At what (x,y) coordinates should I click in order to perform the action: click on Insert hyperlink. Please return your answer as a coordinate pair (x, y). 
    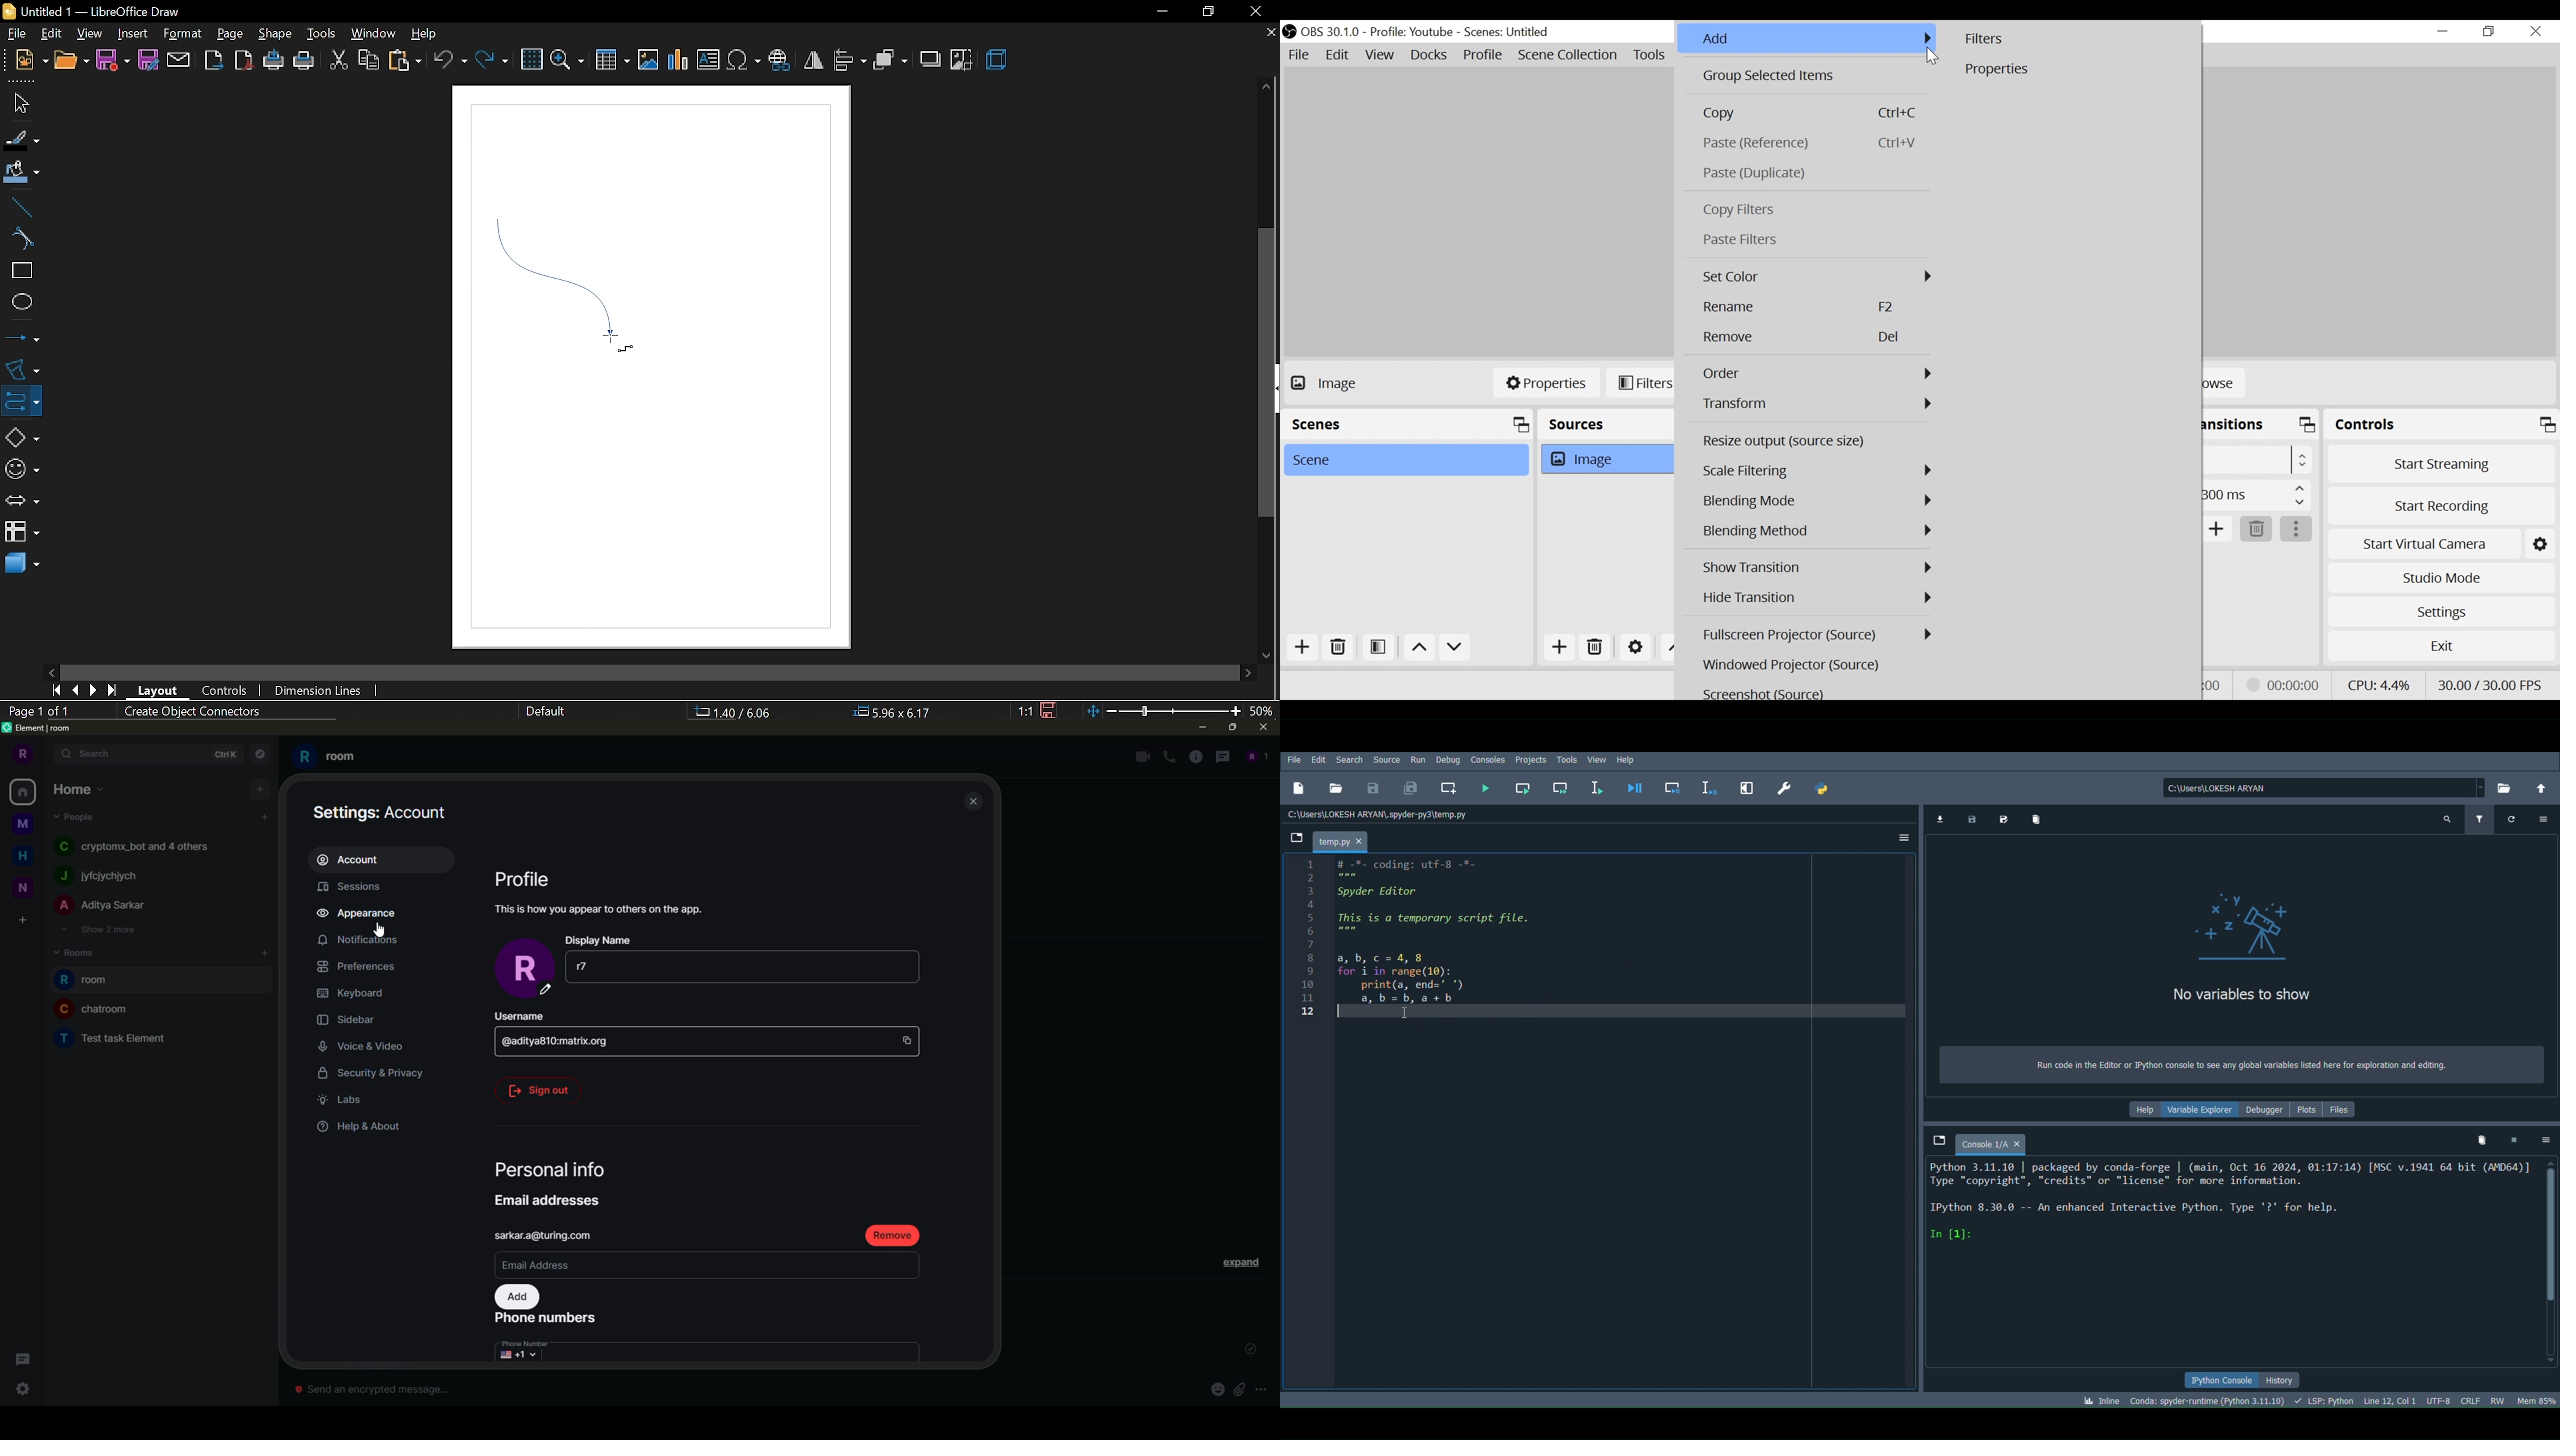
    Looking at the image, I should click on (779, 62).